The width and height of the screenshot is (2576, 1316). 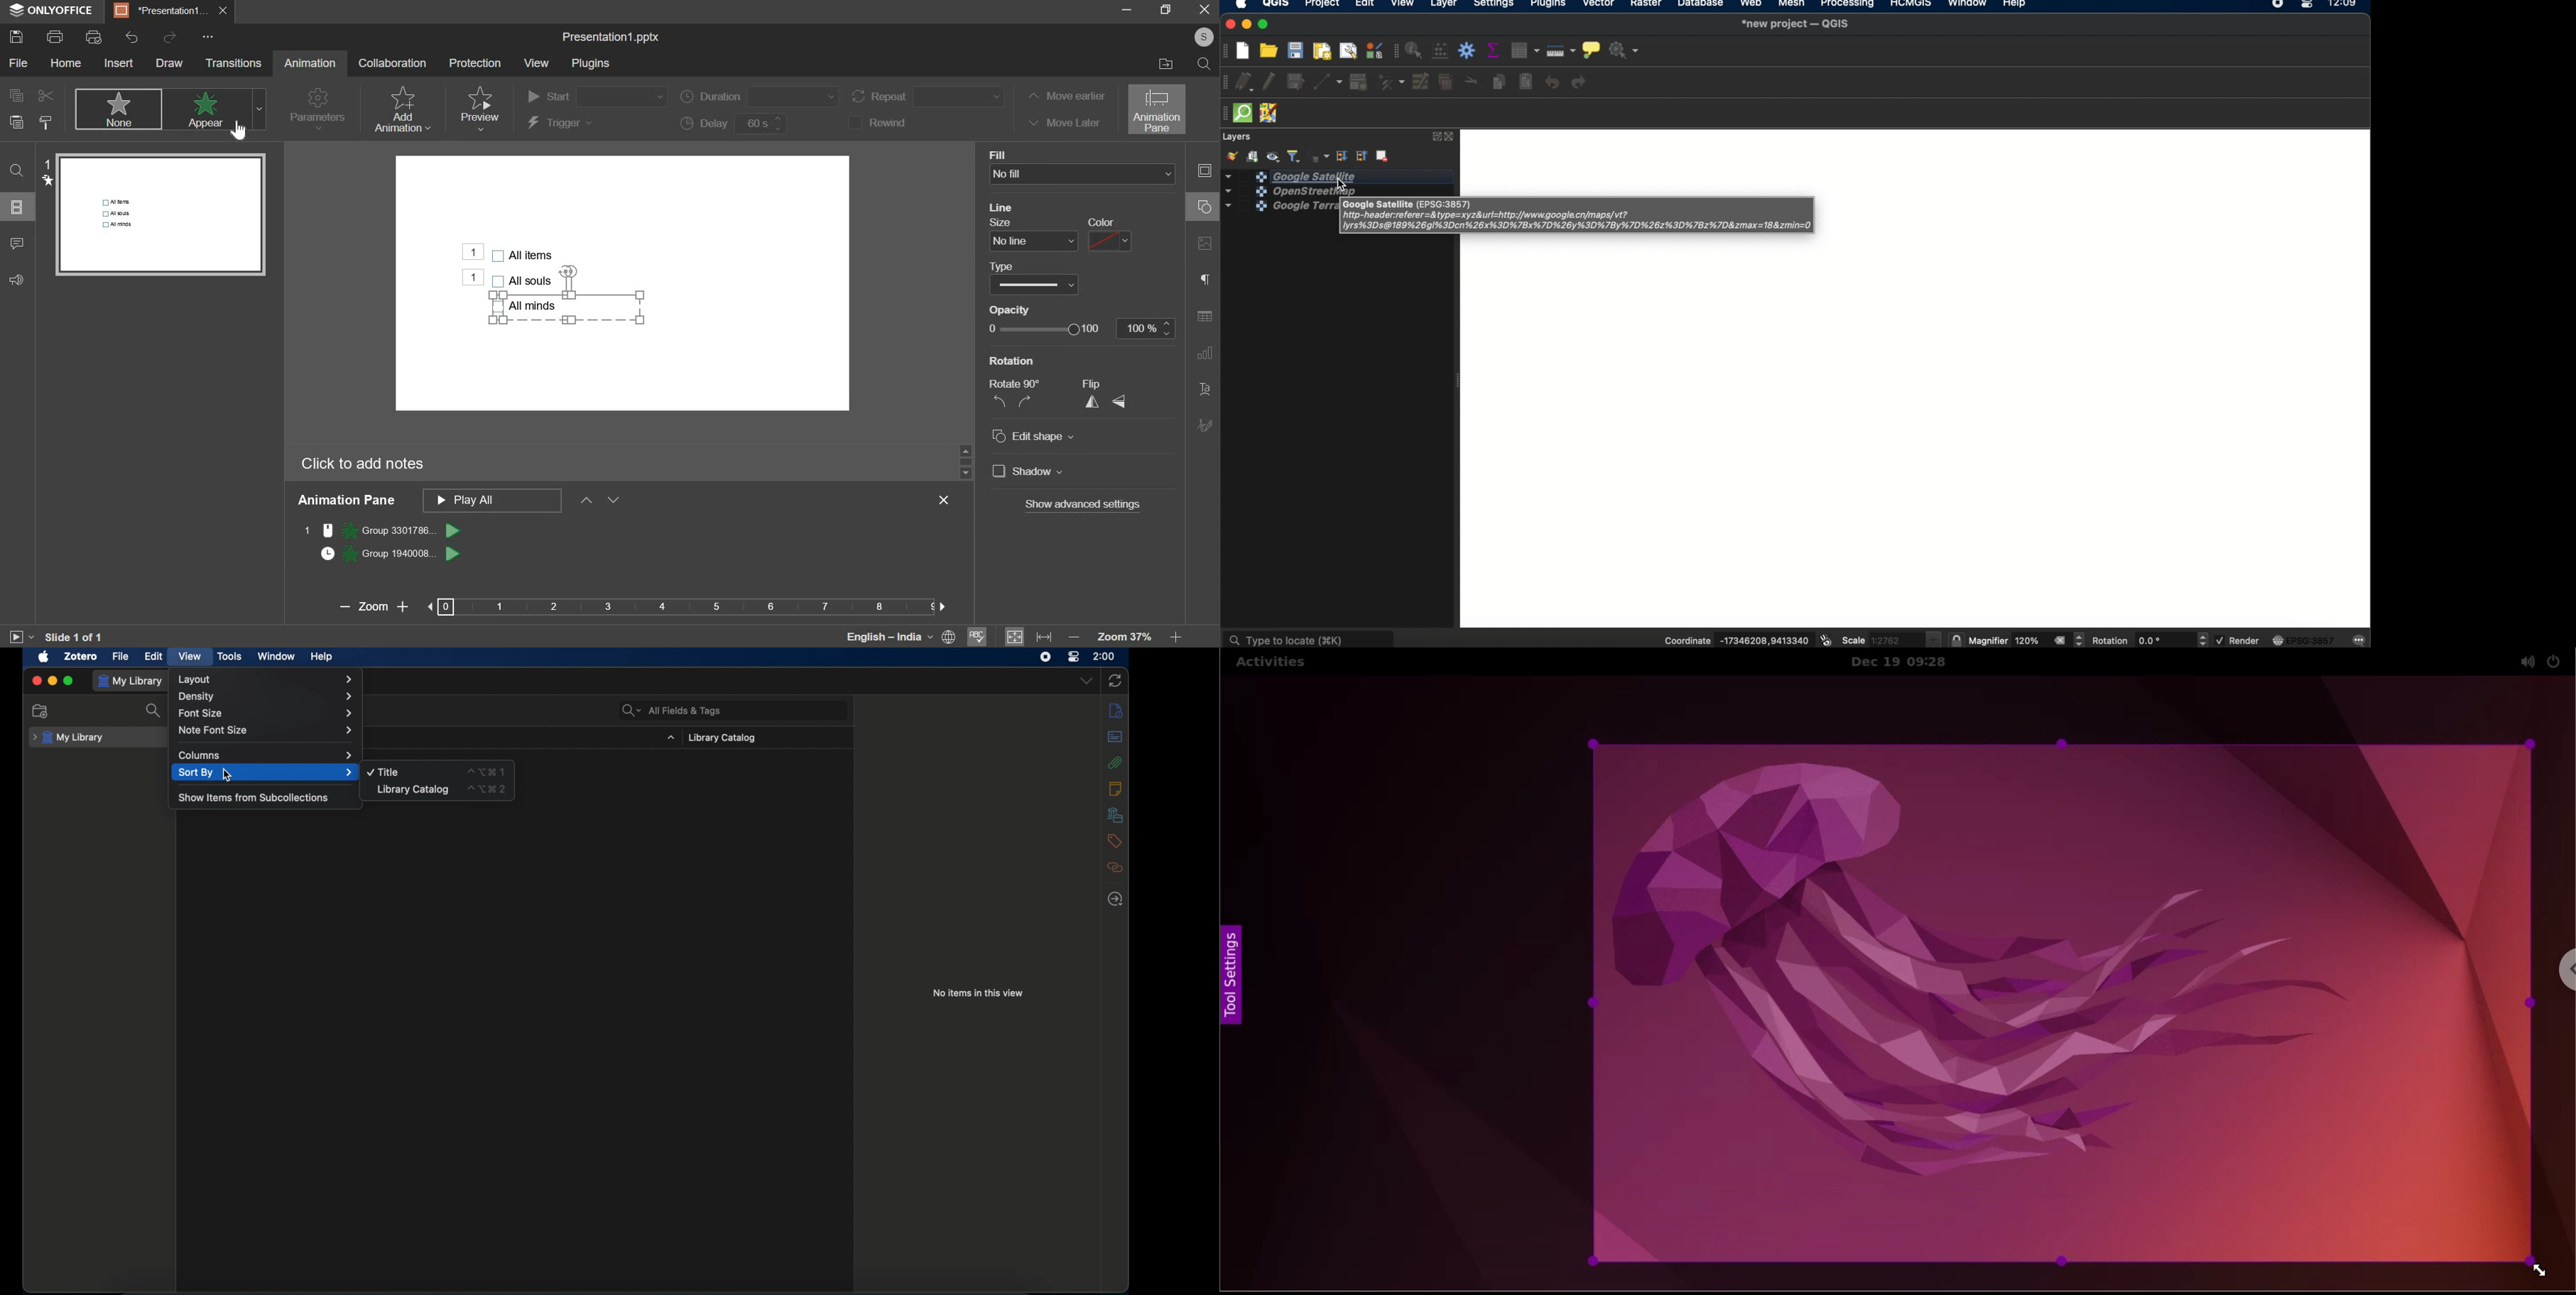 What do you see at coordinates (524, 280) in the screenshot?
I see `bullet points` at bounding box center [524, 280].